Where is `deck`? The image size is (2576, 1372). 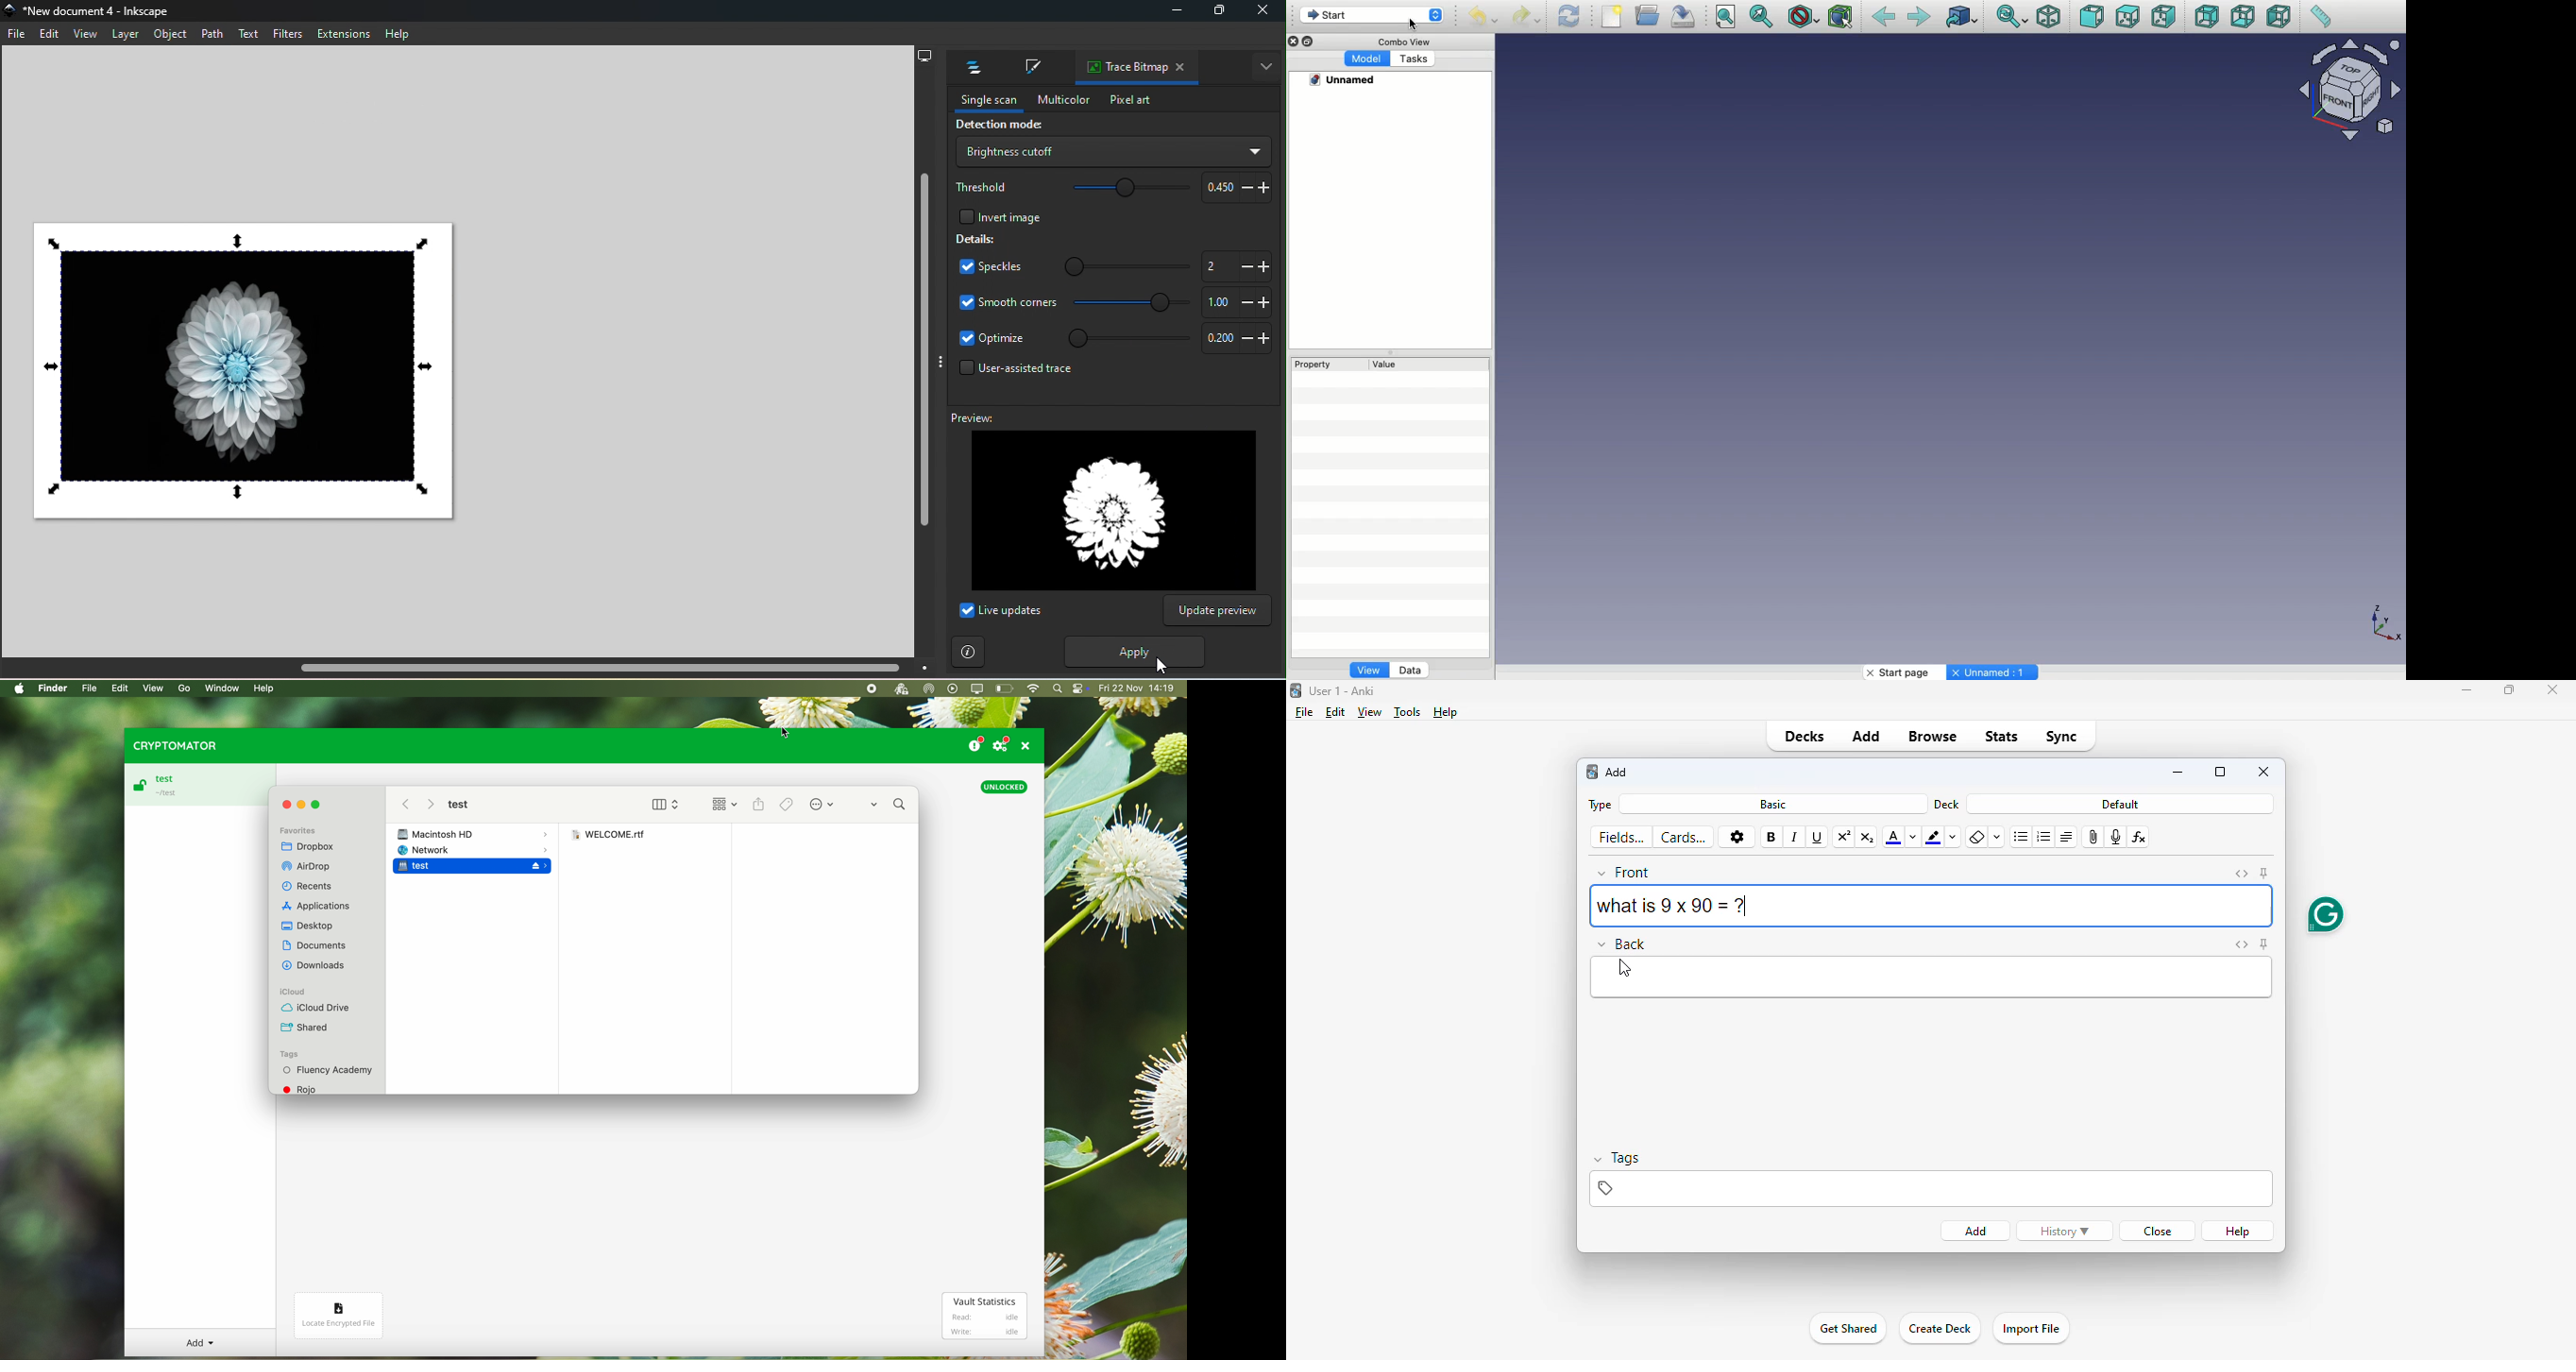 deck is located at coordinates (1947, 804).